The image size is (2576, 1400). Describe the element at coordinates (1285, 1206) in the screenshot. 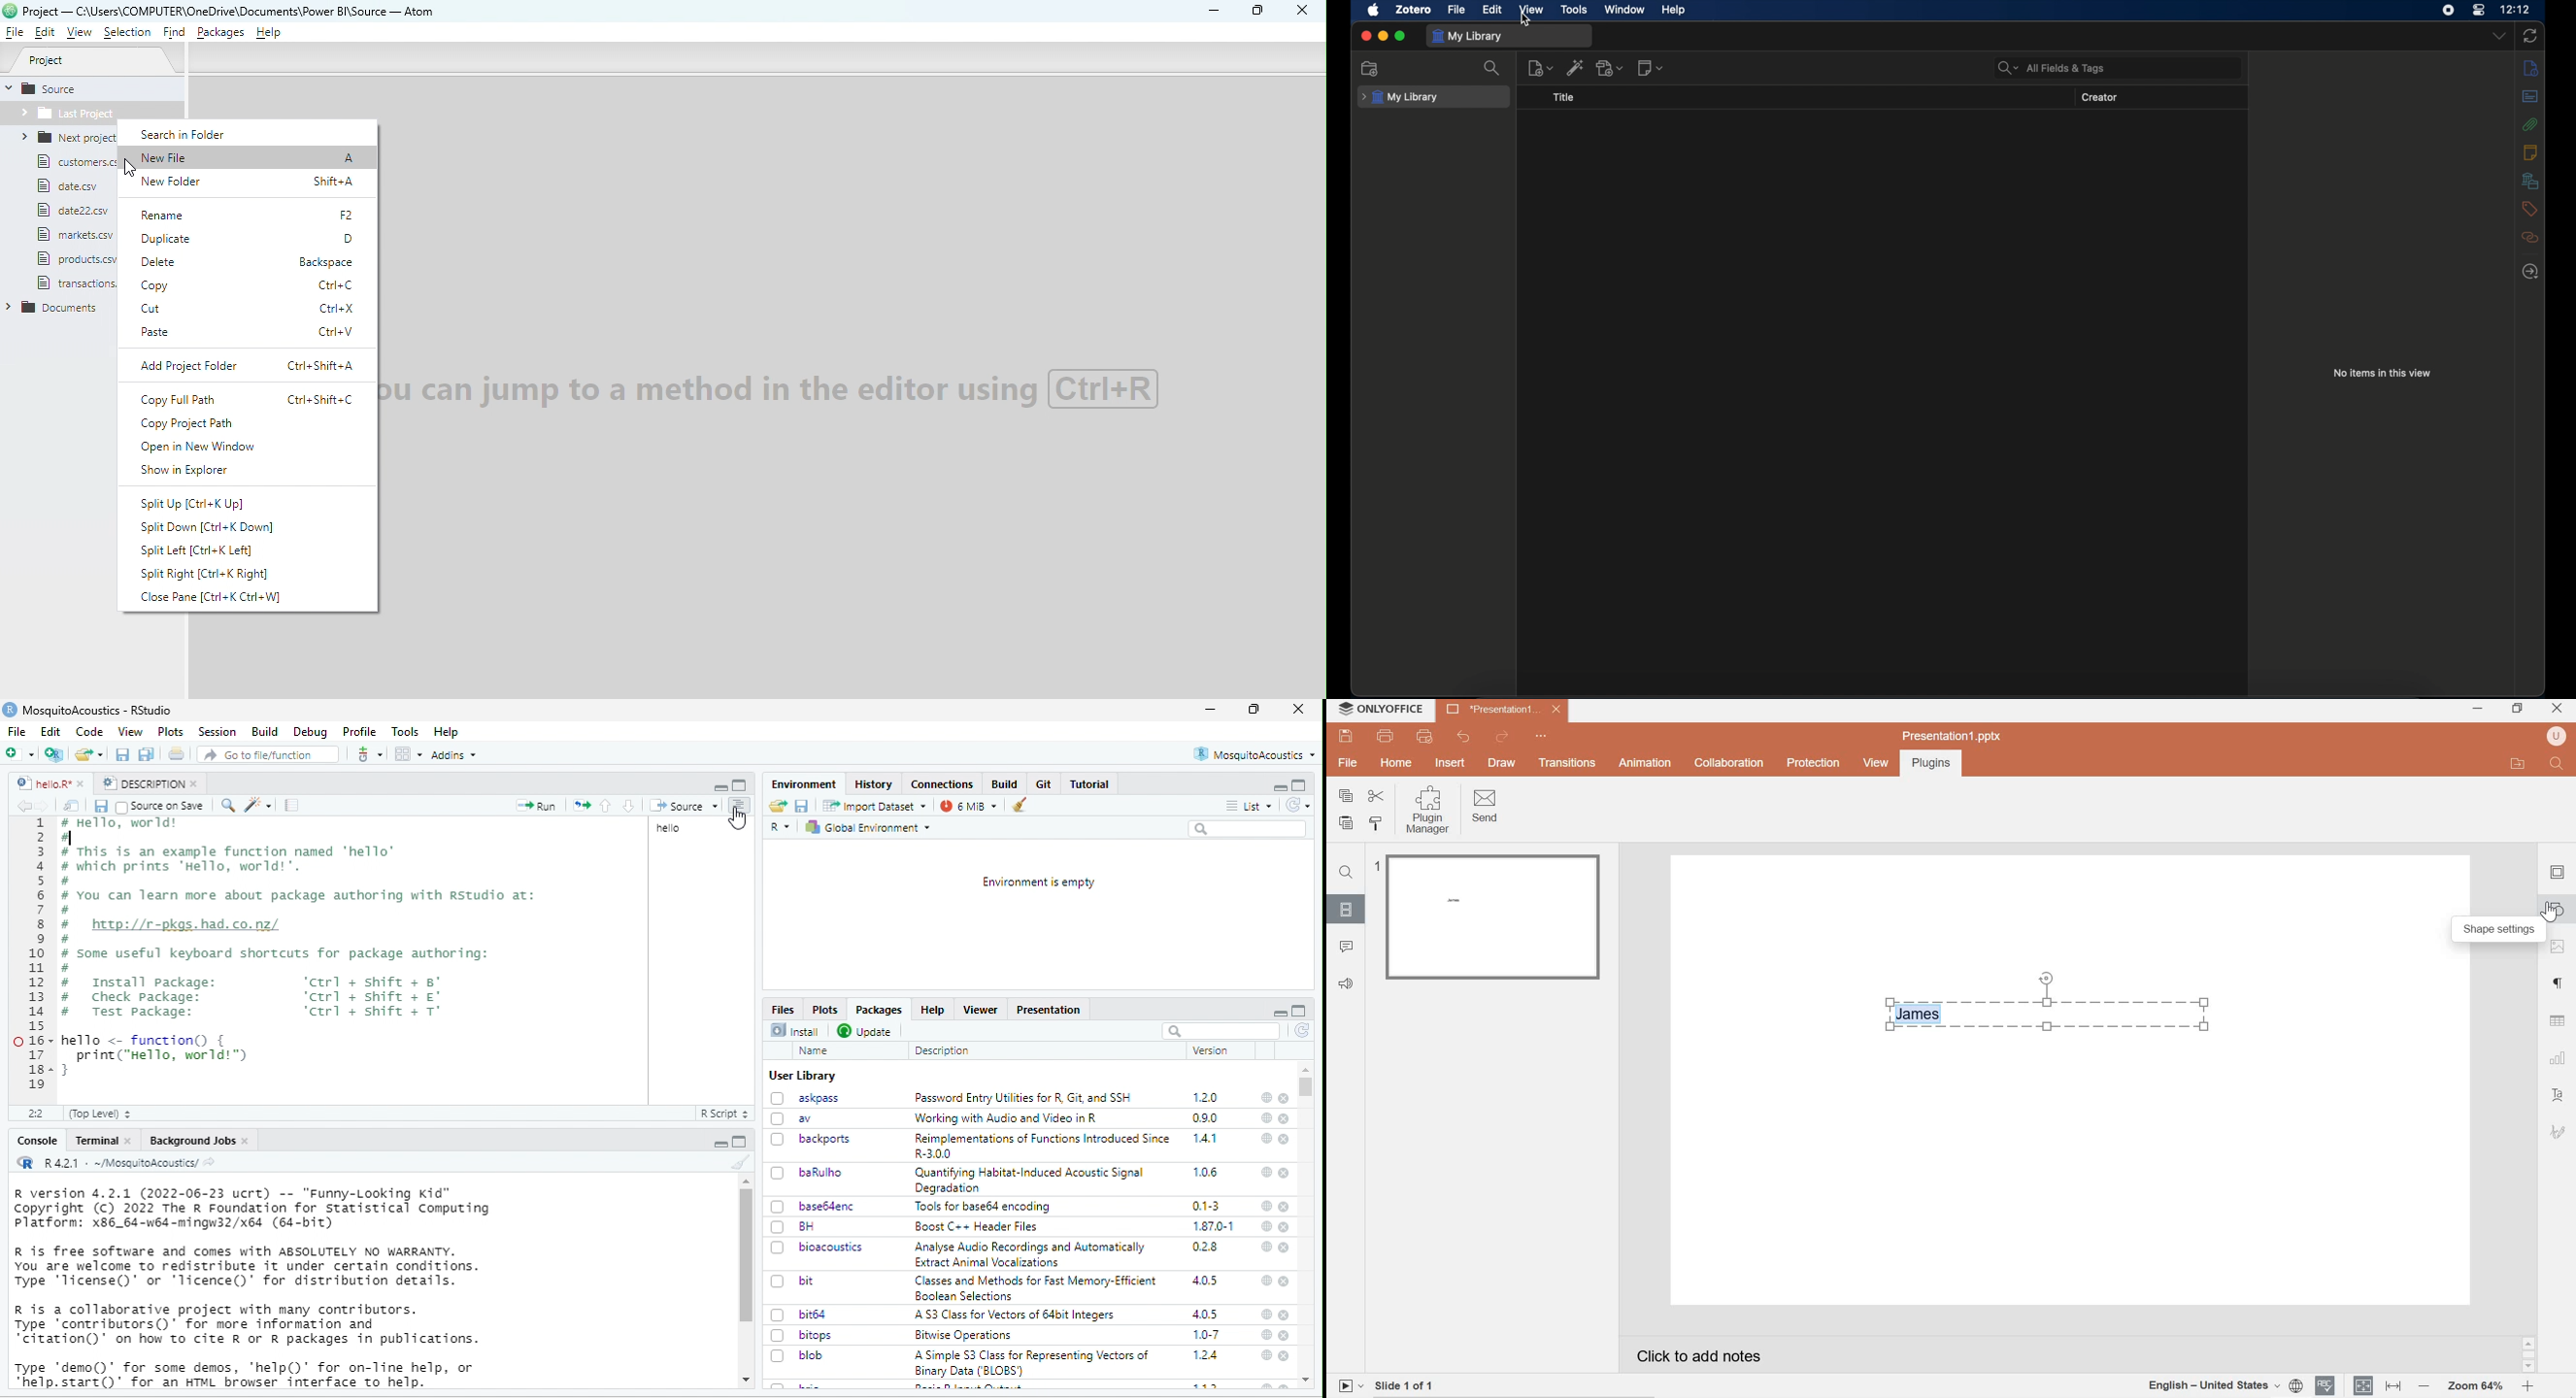

I see `close` at that location.